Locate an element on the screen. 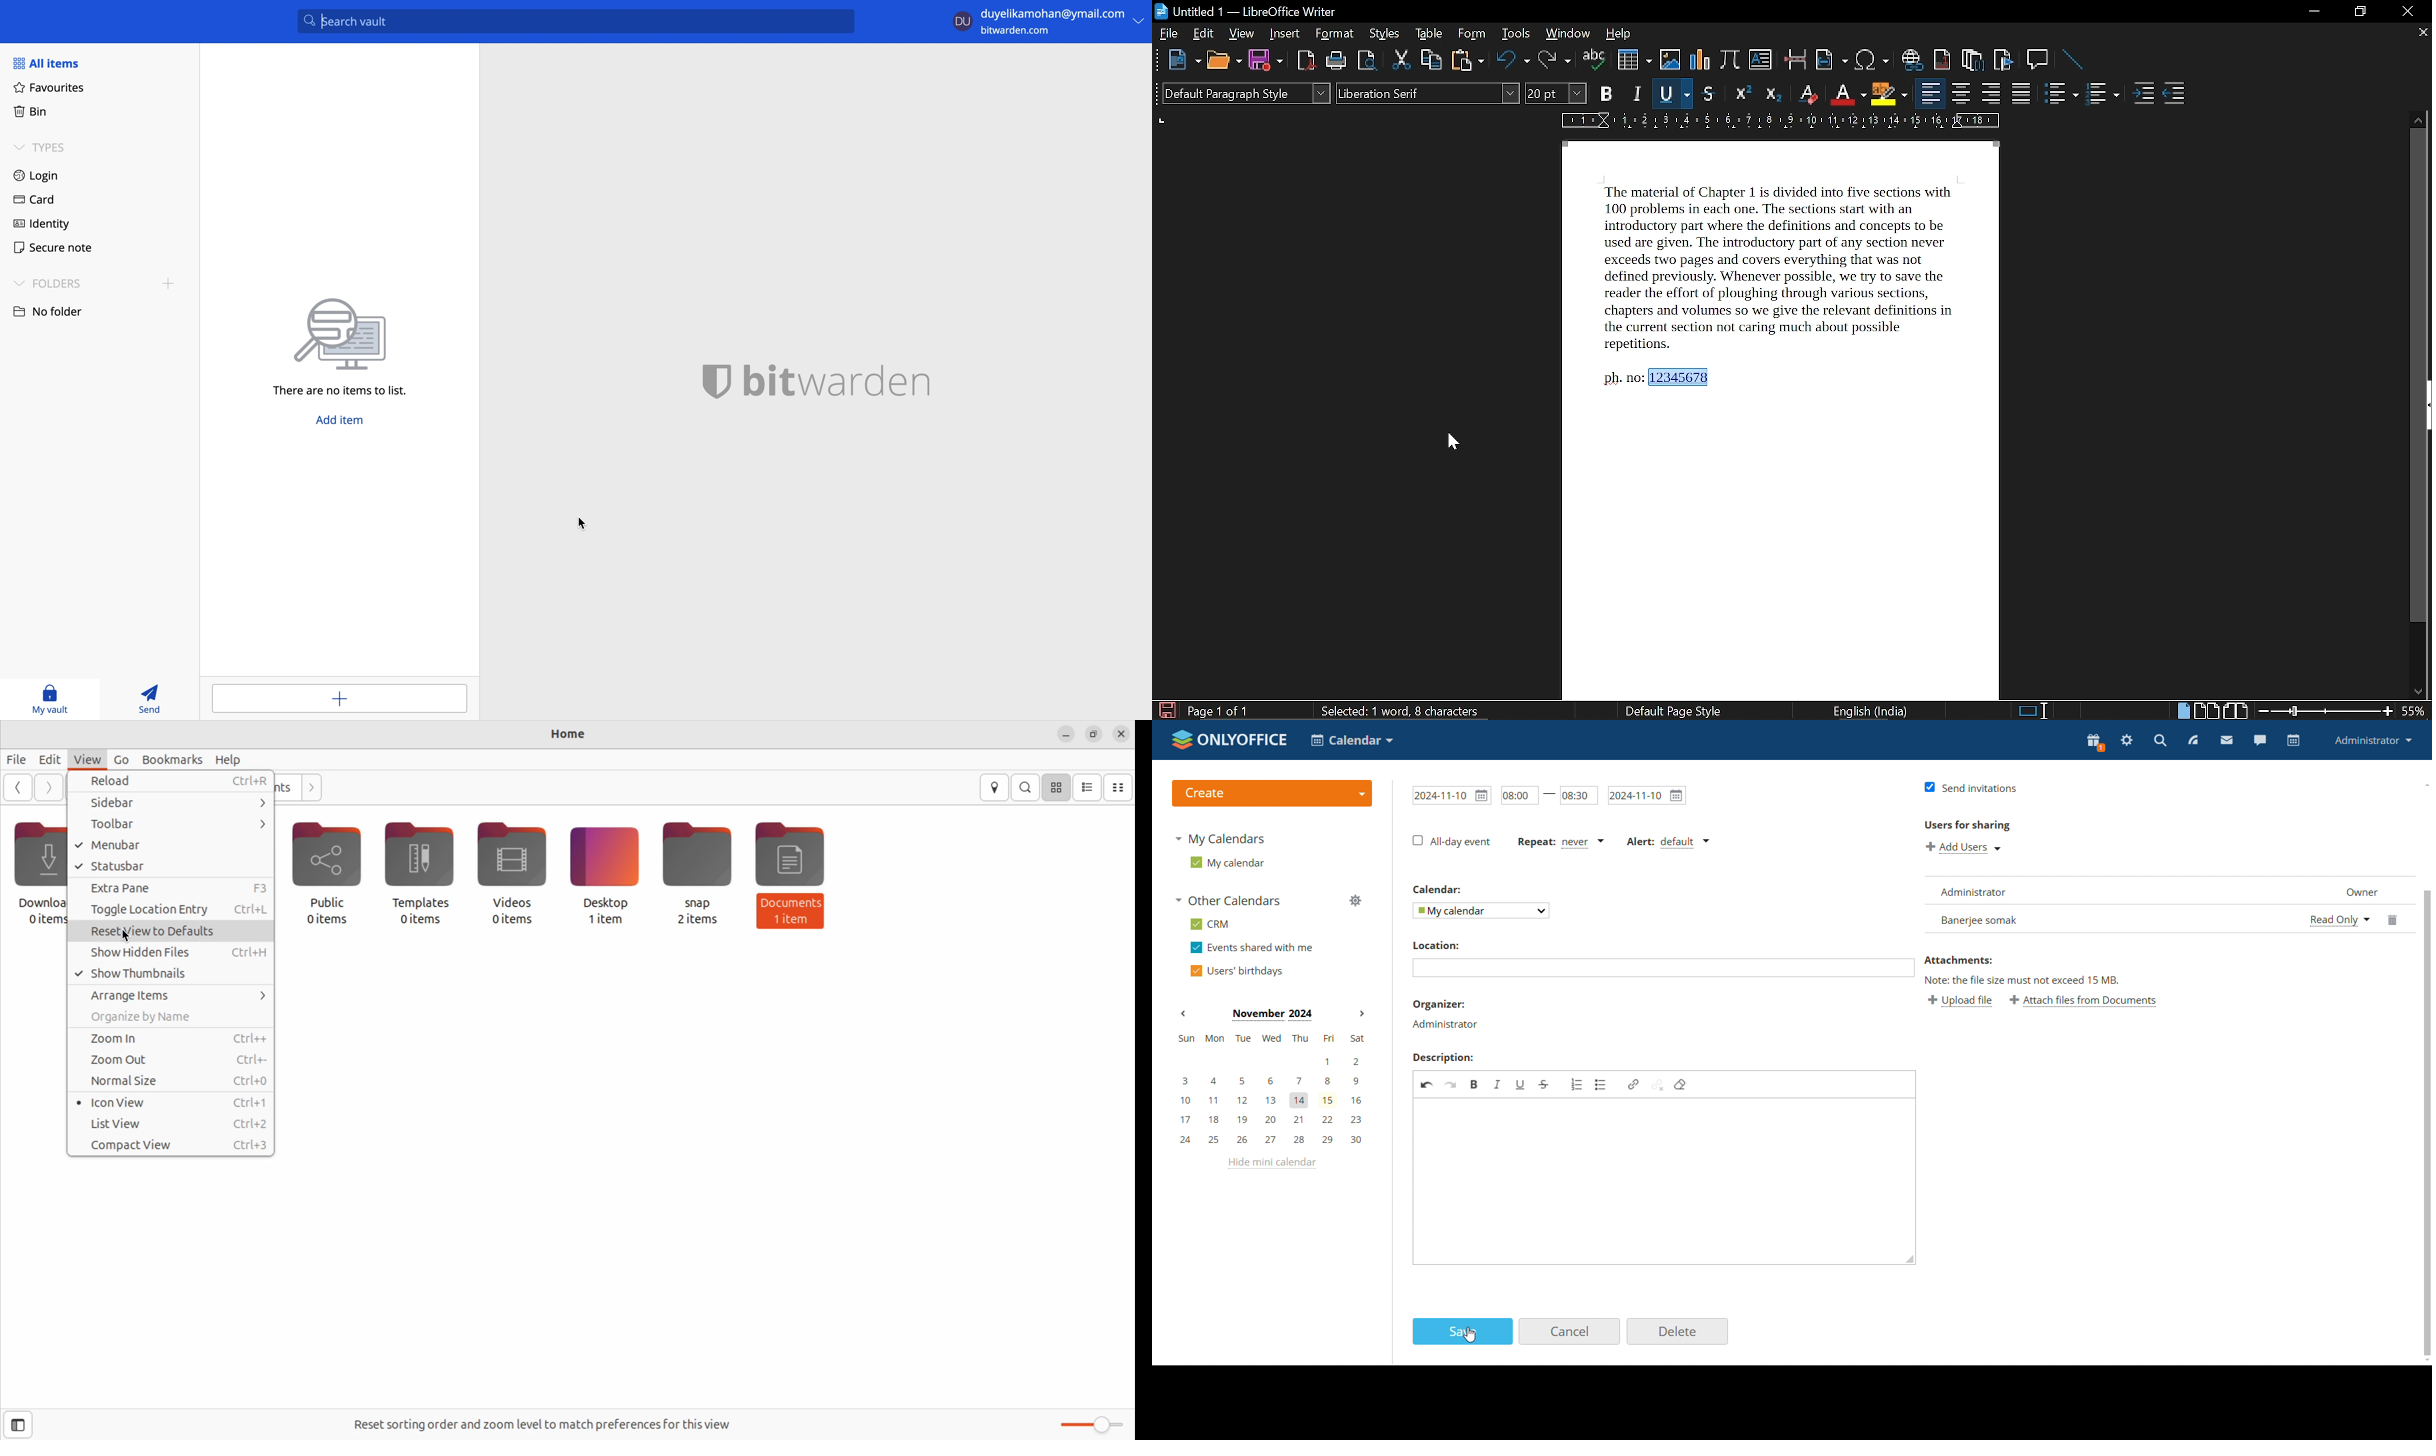 Image resolution: width=2436 pixels, height=1456 pixels. change zoom is located at coordinates (2326, 712).